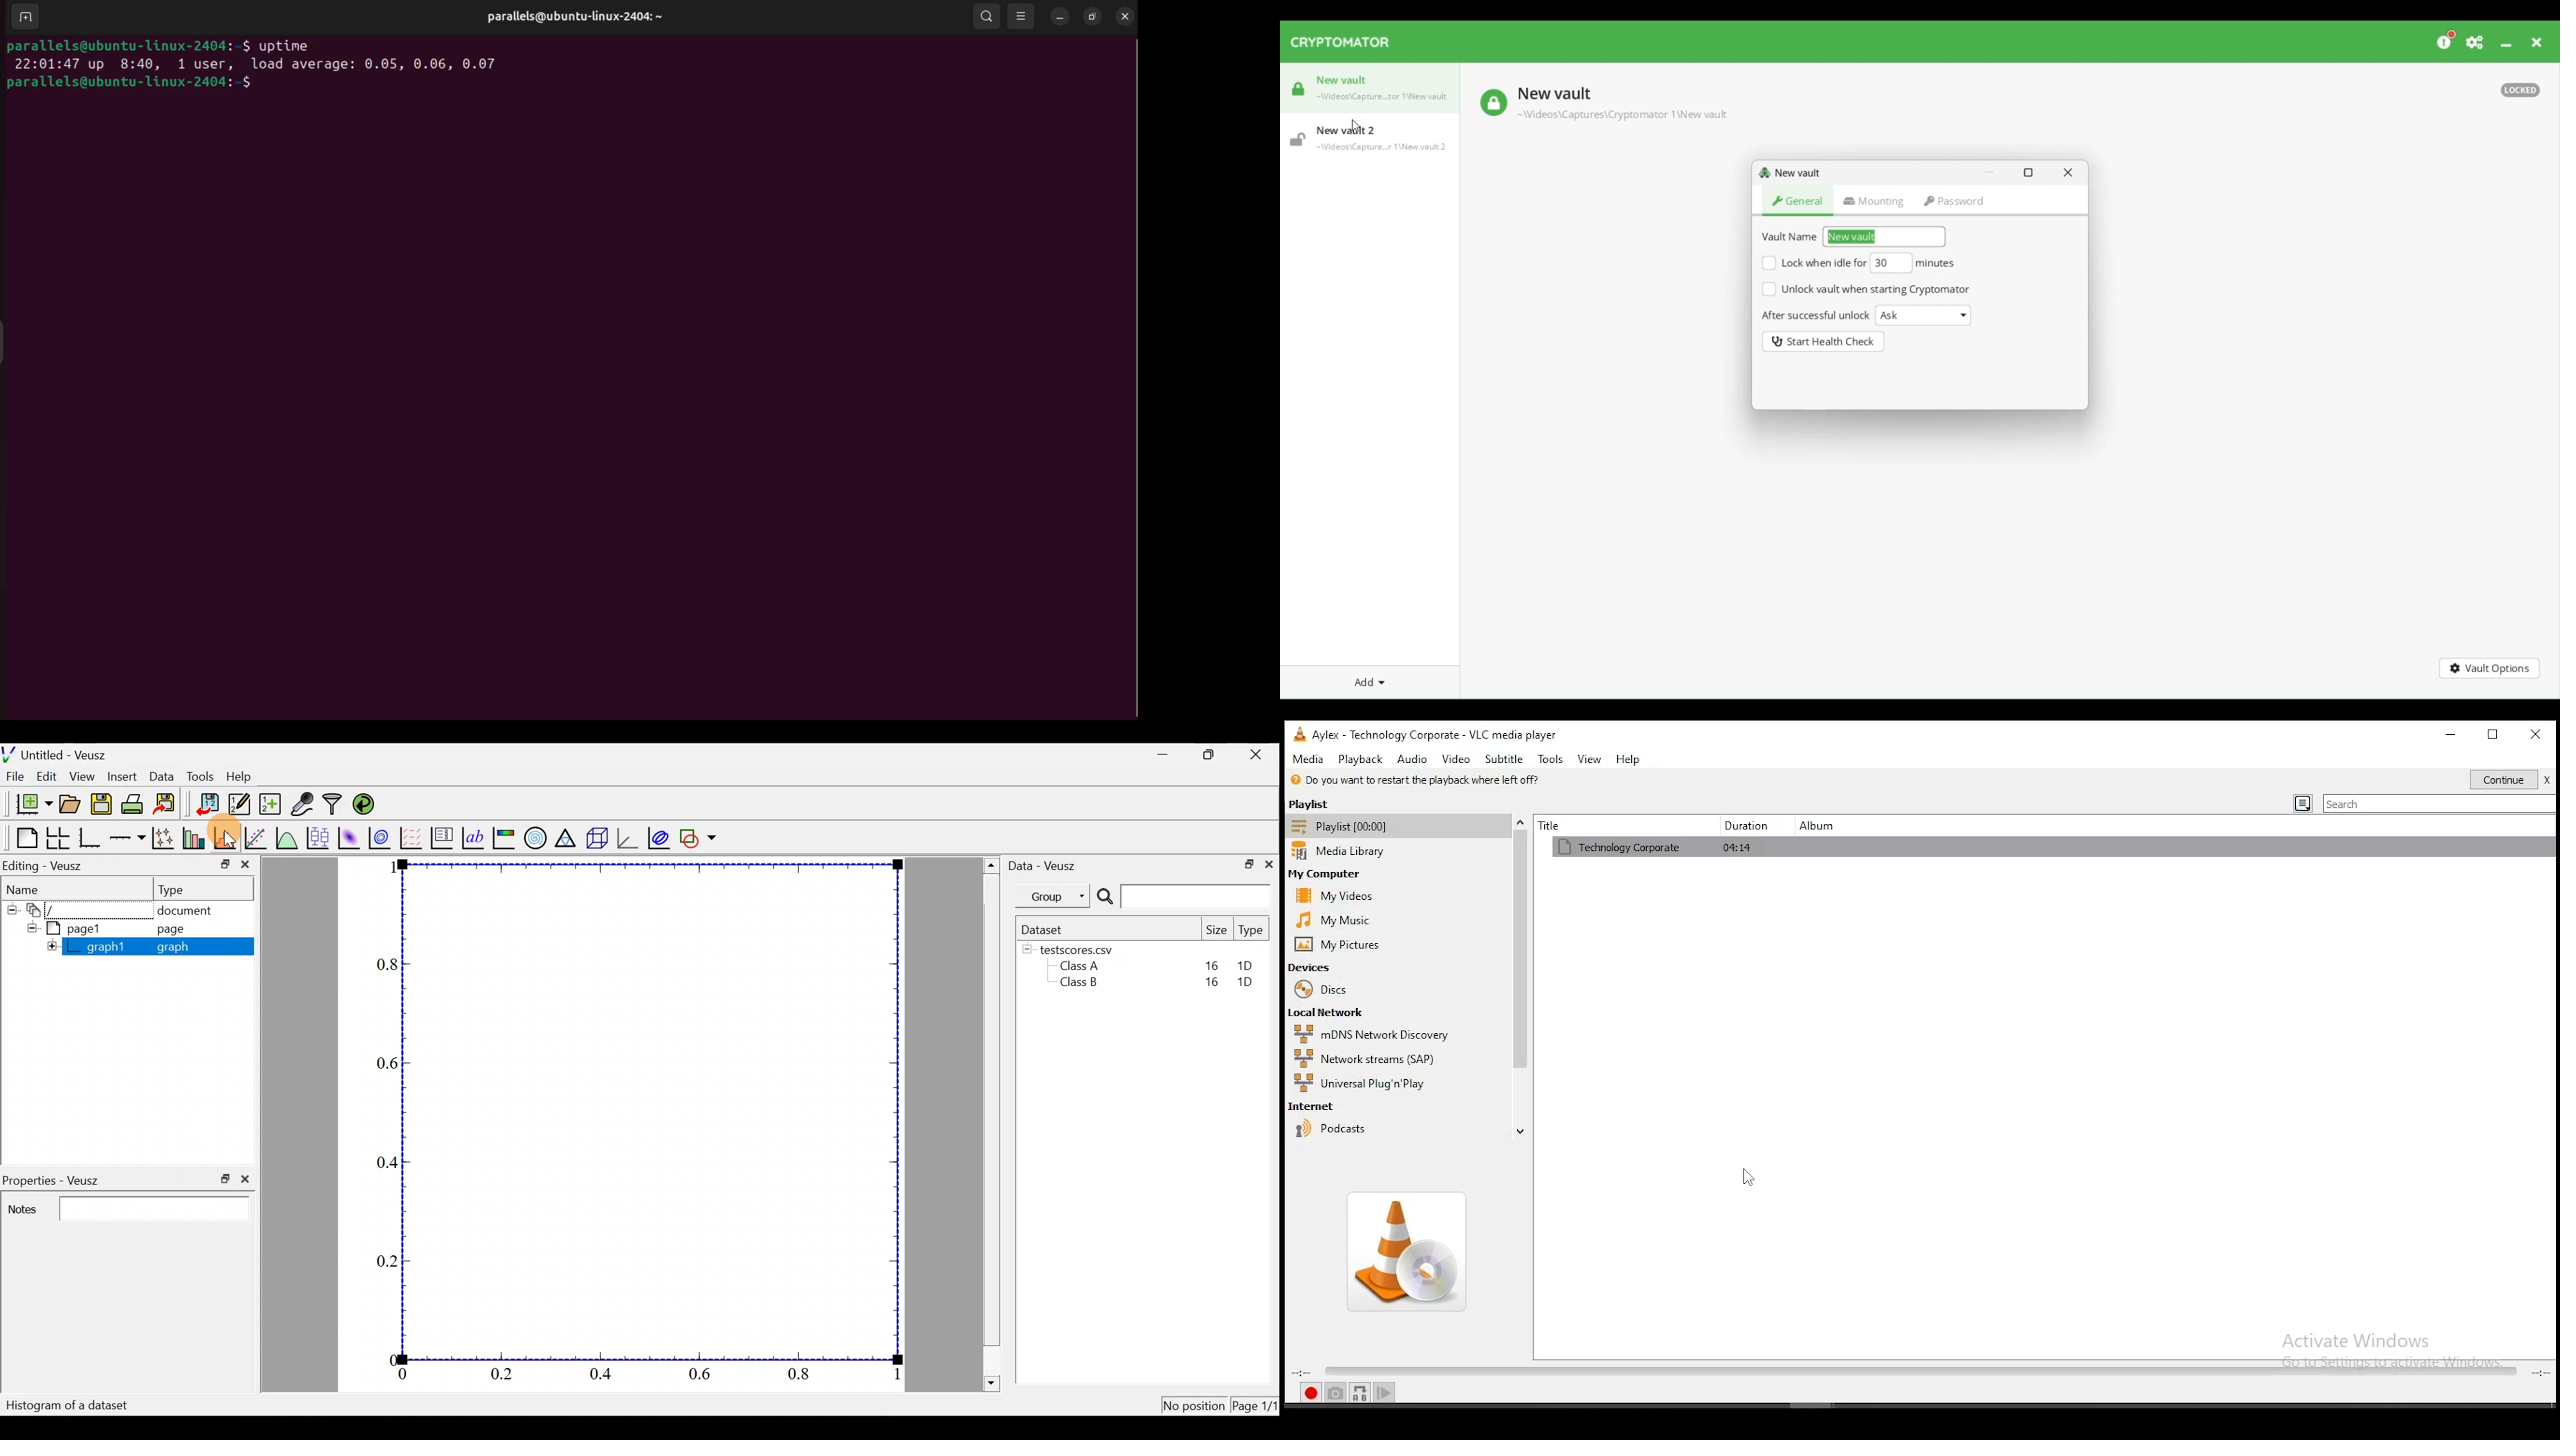 This screenshot has width=2576, height=1456. I want to click on view, so click(1589, 760).